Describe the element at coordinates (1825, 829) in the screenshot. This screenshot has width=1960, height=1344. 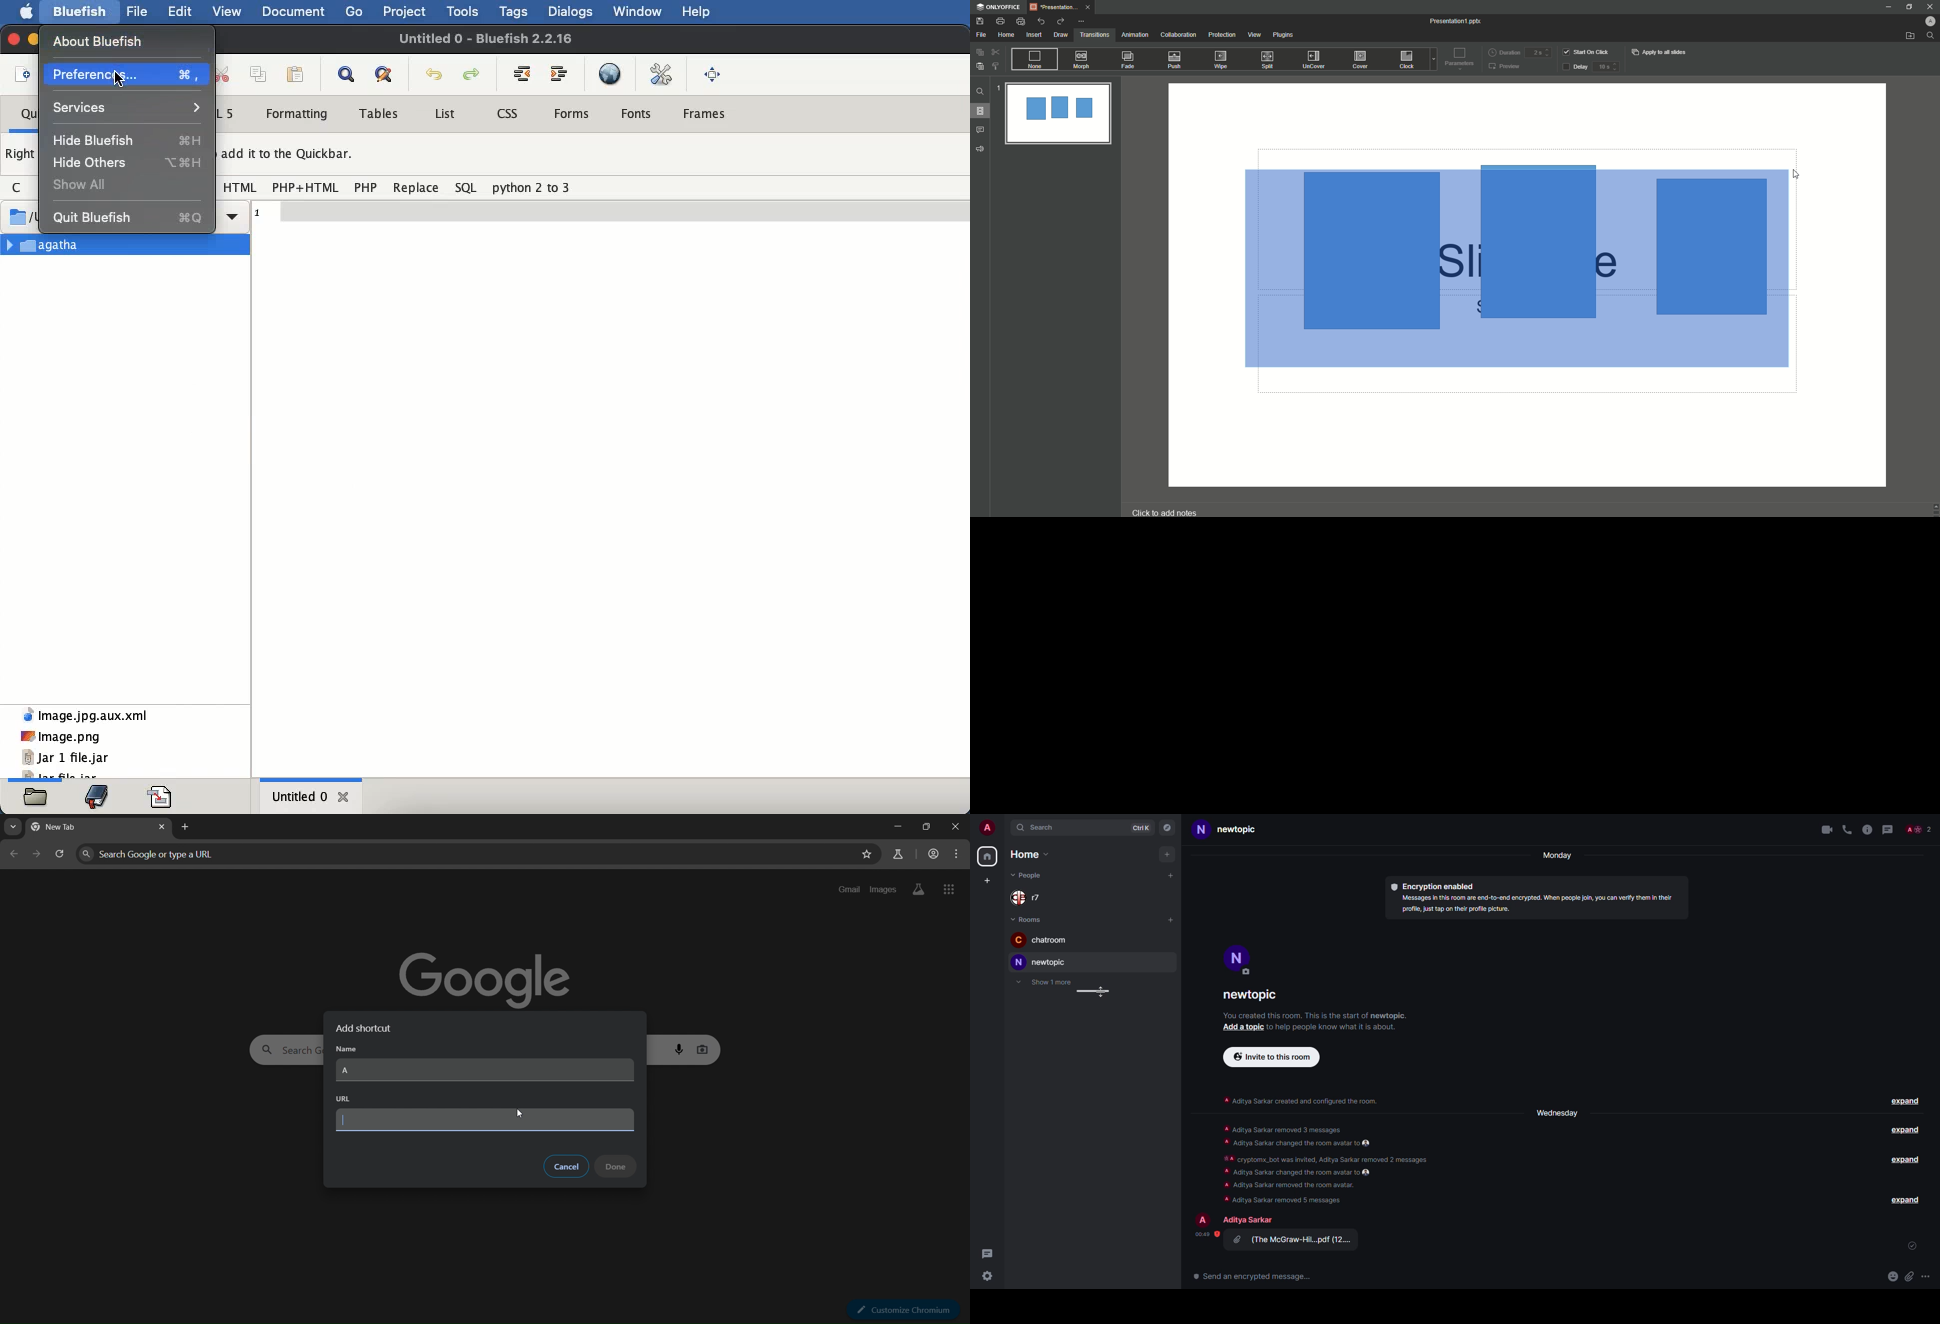
I see `video` at that location.